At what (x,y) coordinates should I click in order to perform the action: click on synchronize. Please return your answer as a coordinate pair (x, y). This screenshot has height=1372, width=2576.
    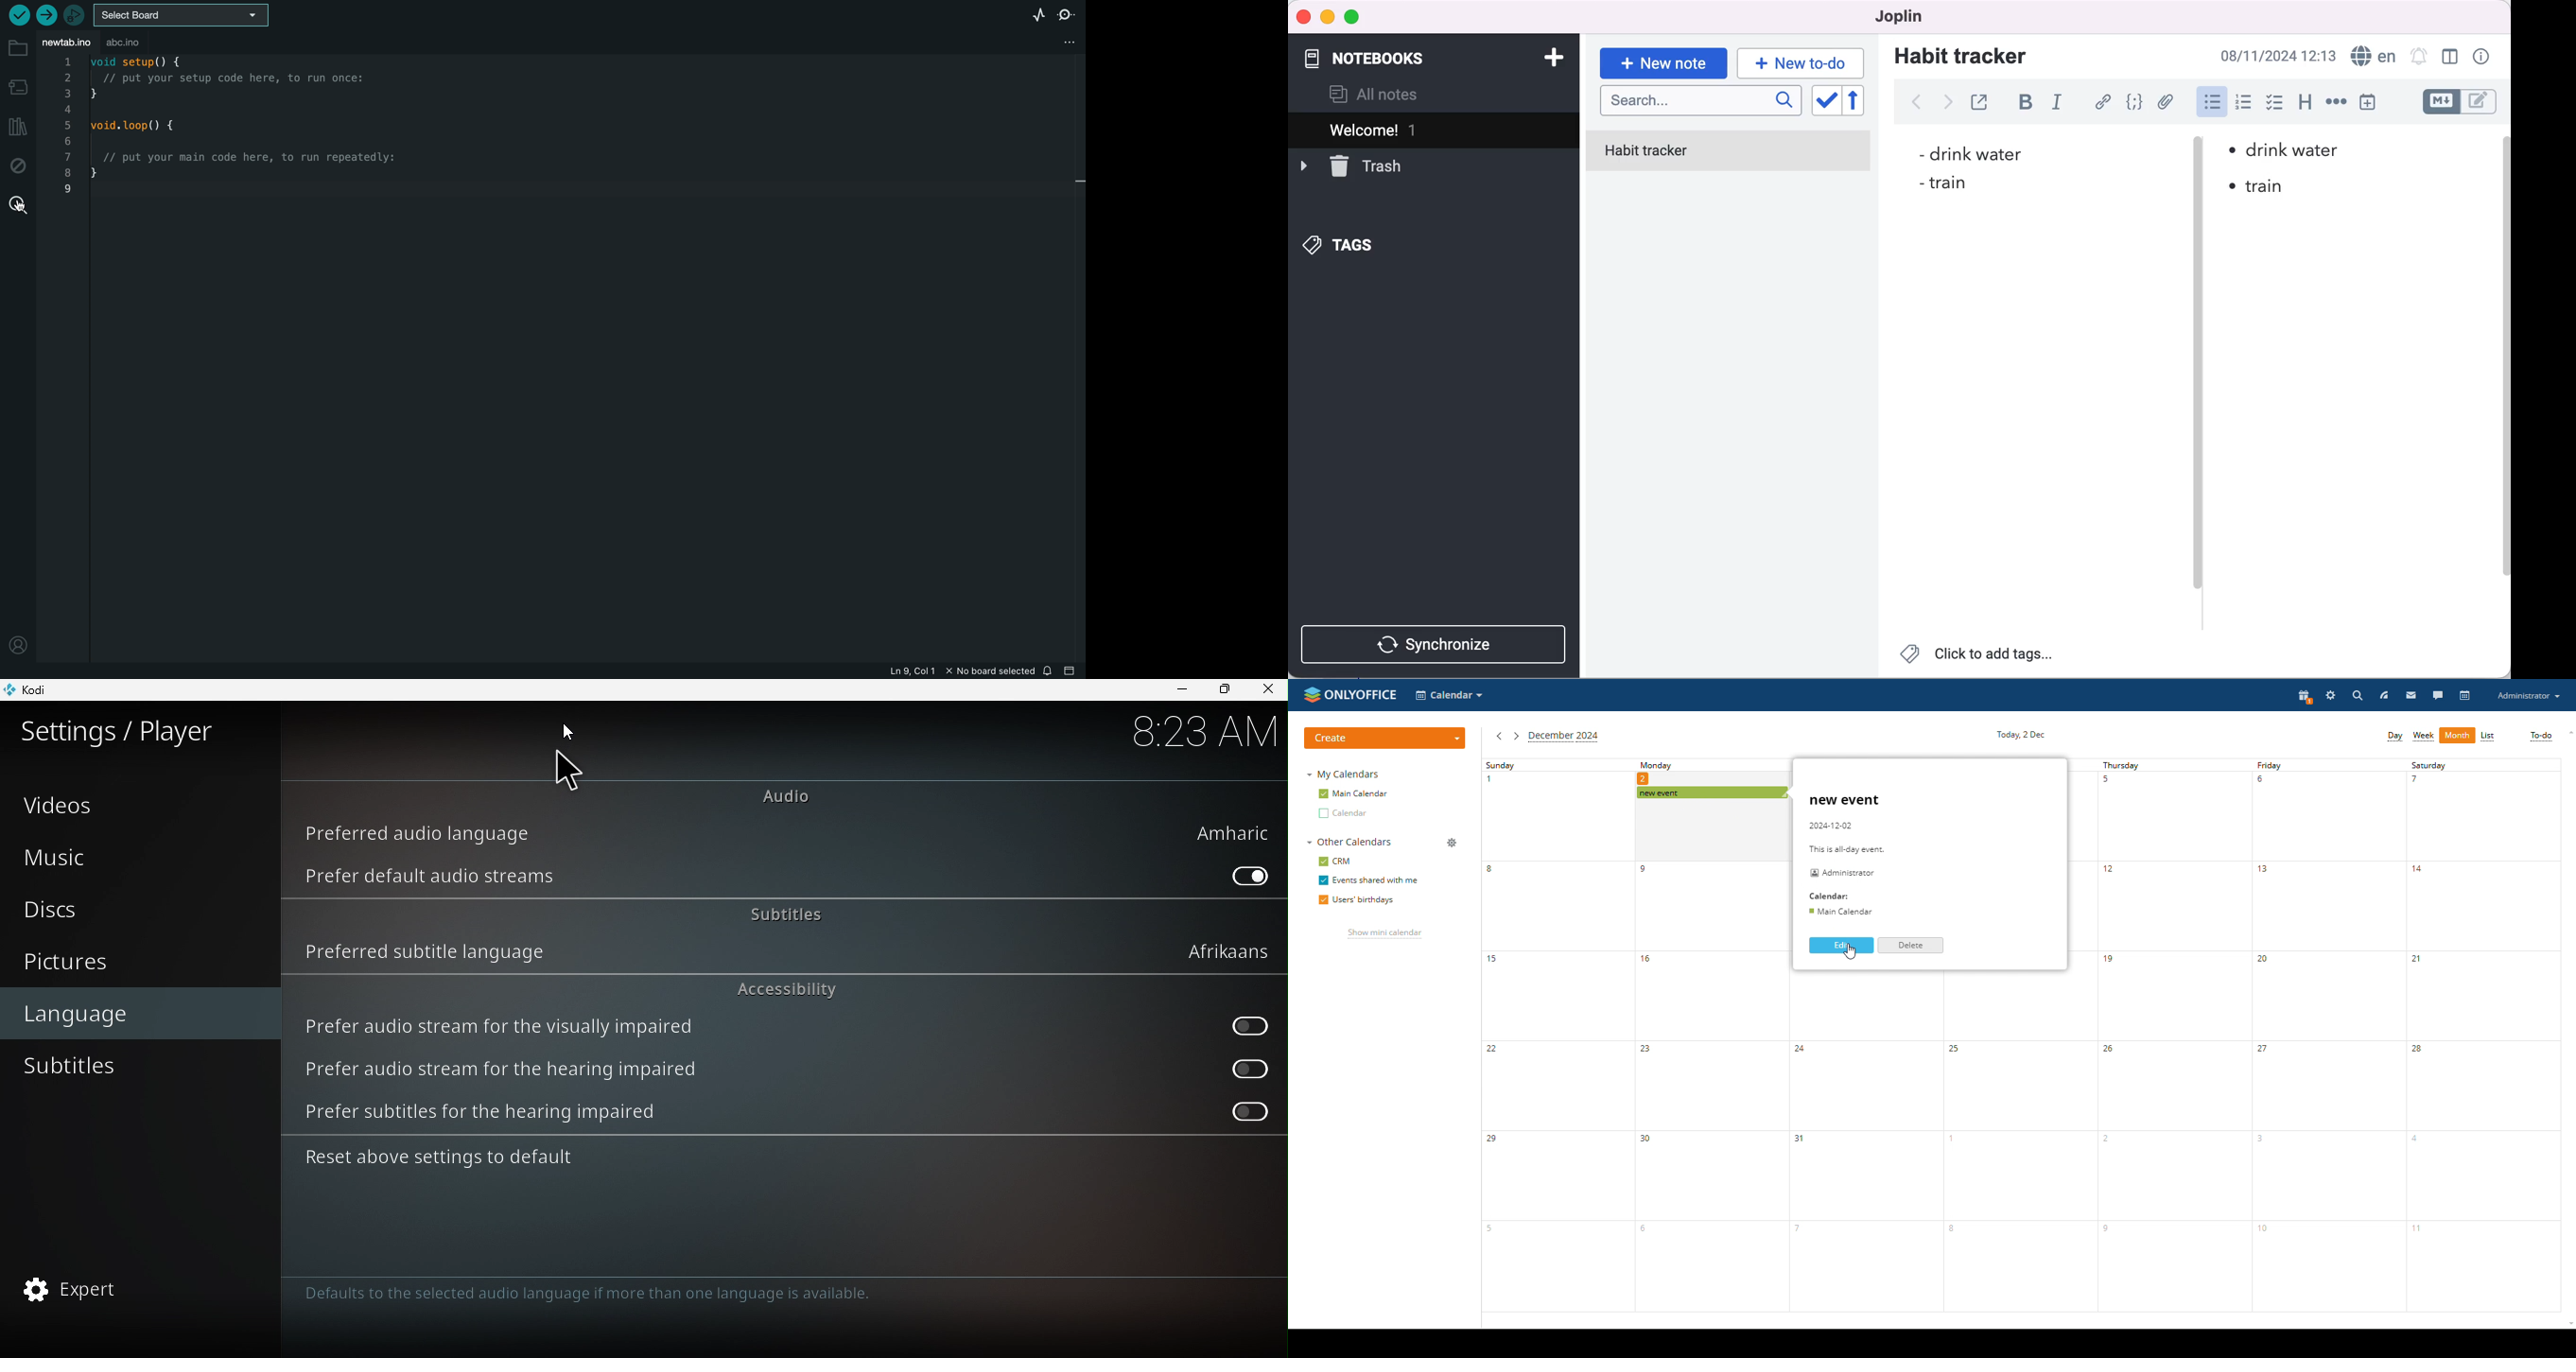
    Looking at the image, I should click on (1436, 644).